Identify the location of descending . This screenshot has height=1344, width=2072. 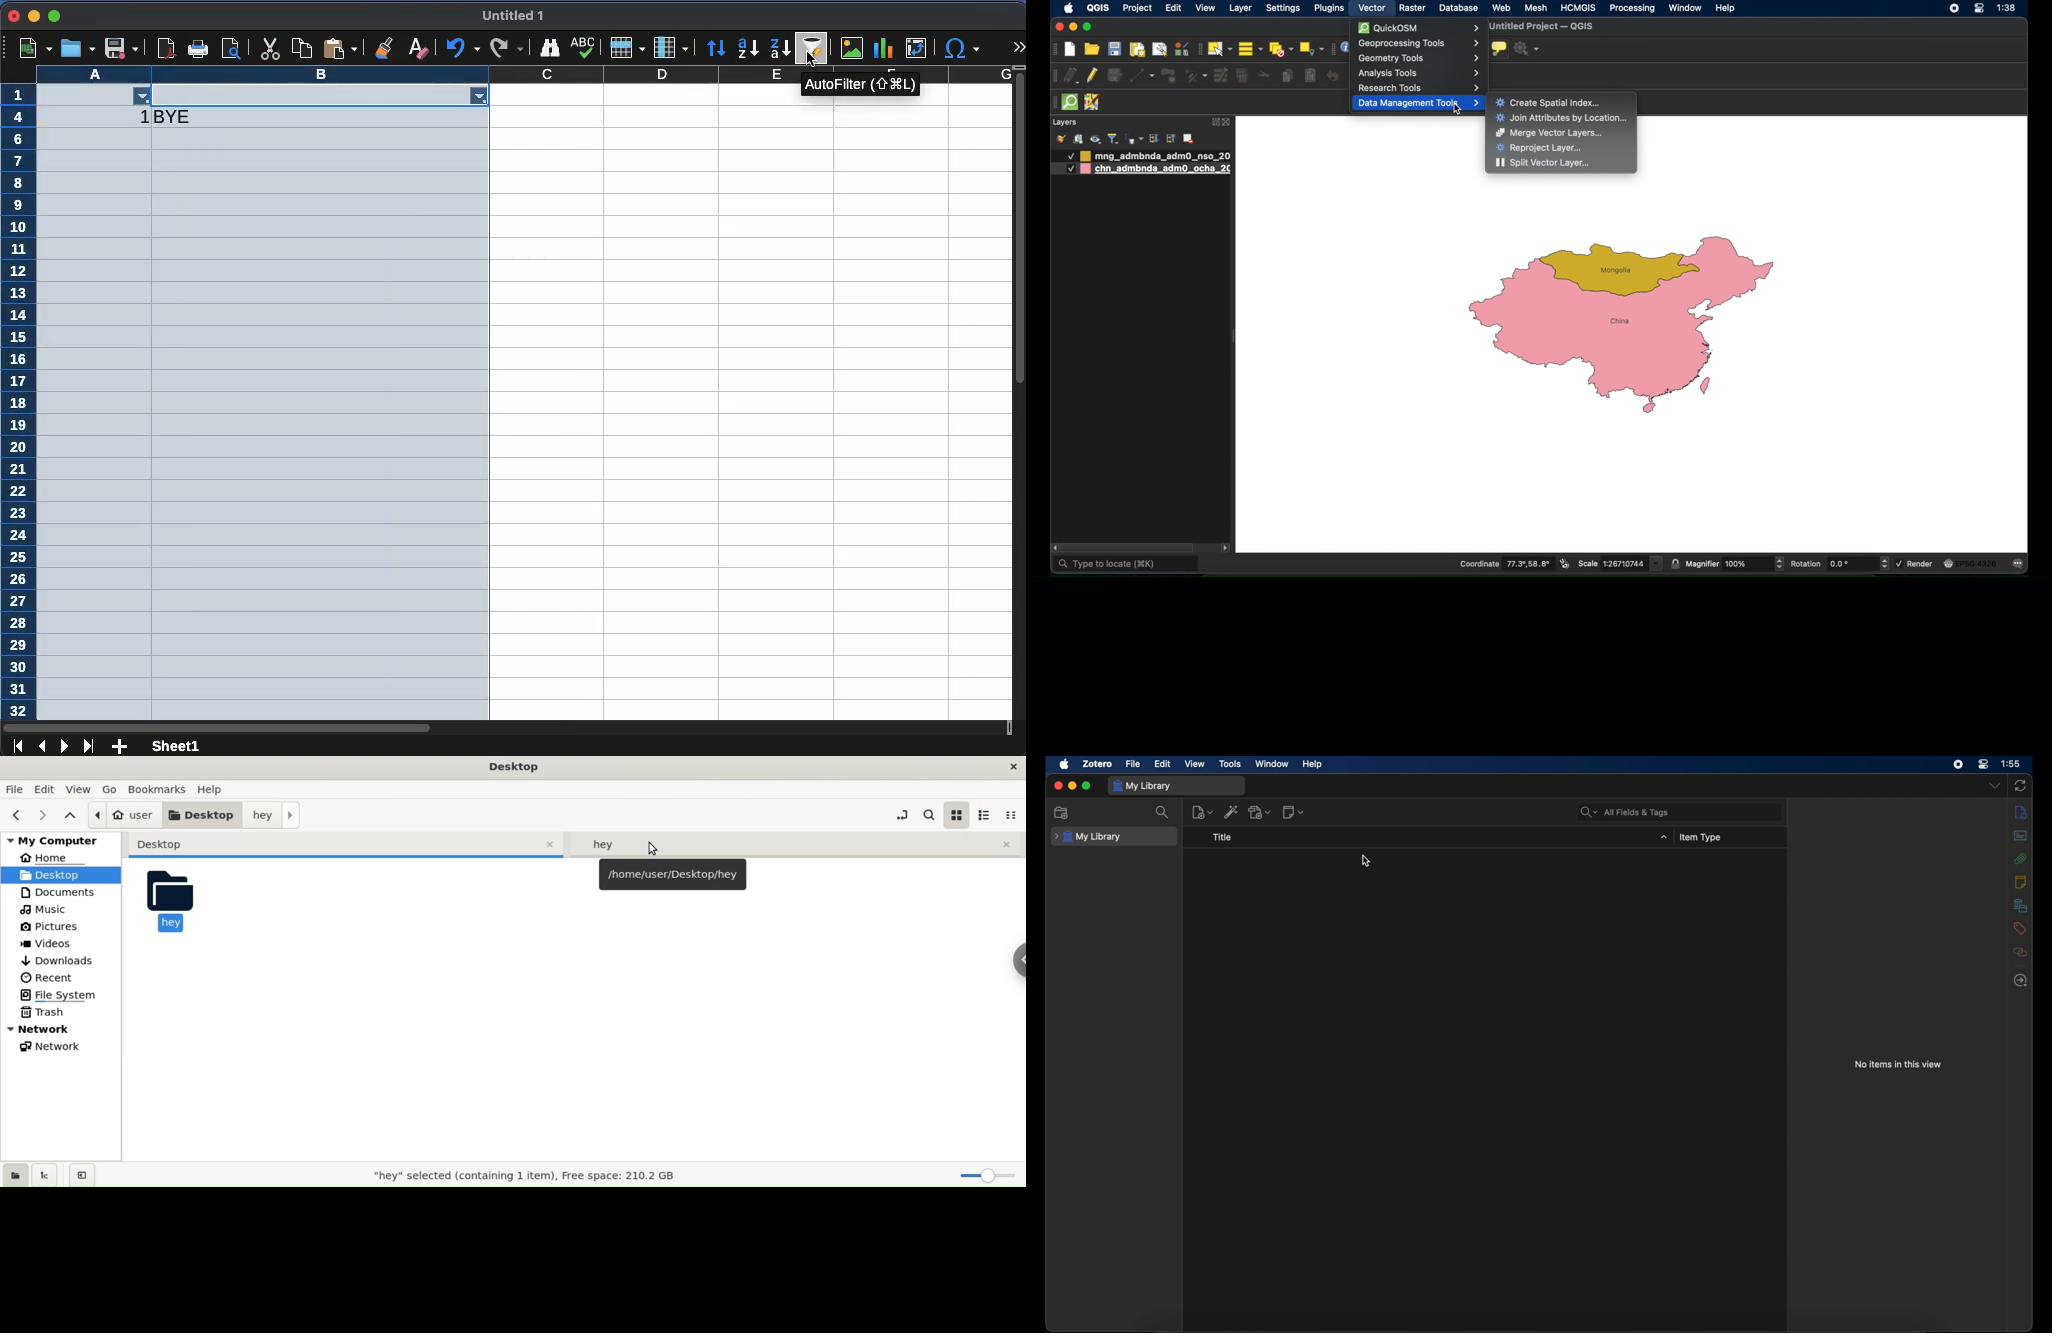
(782, 49).